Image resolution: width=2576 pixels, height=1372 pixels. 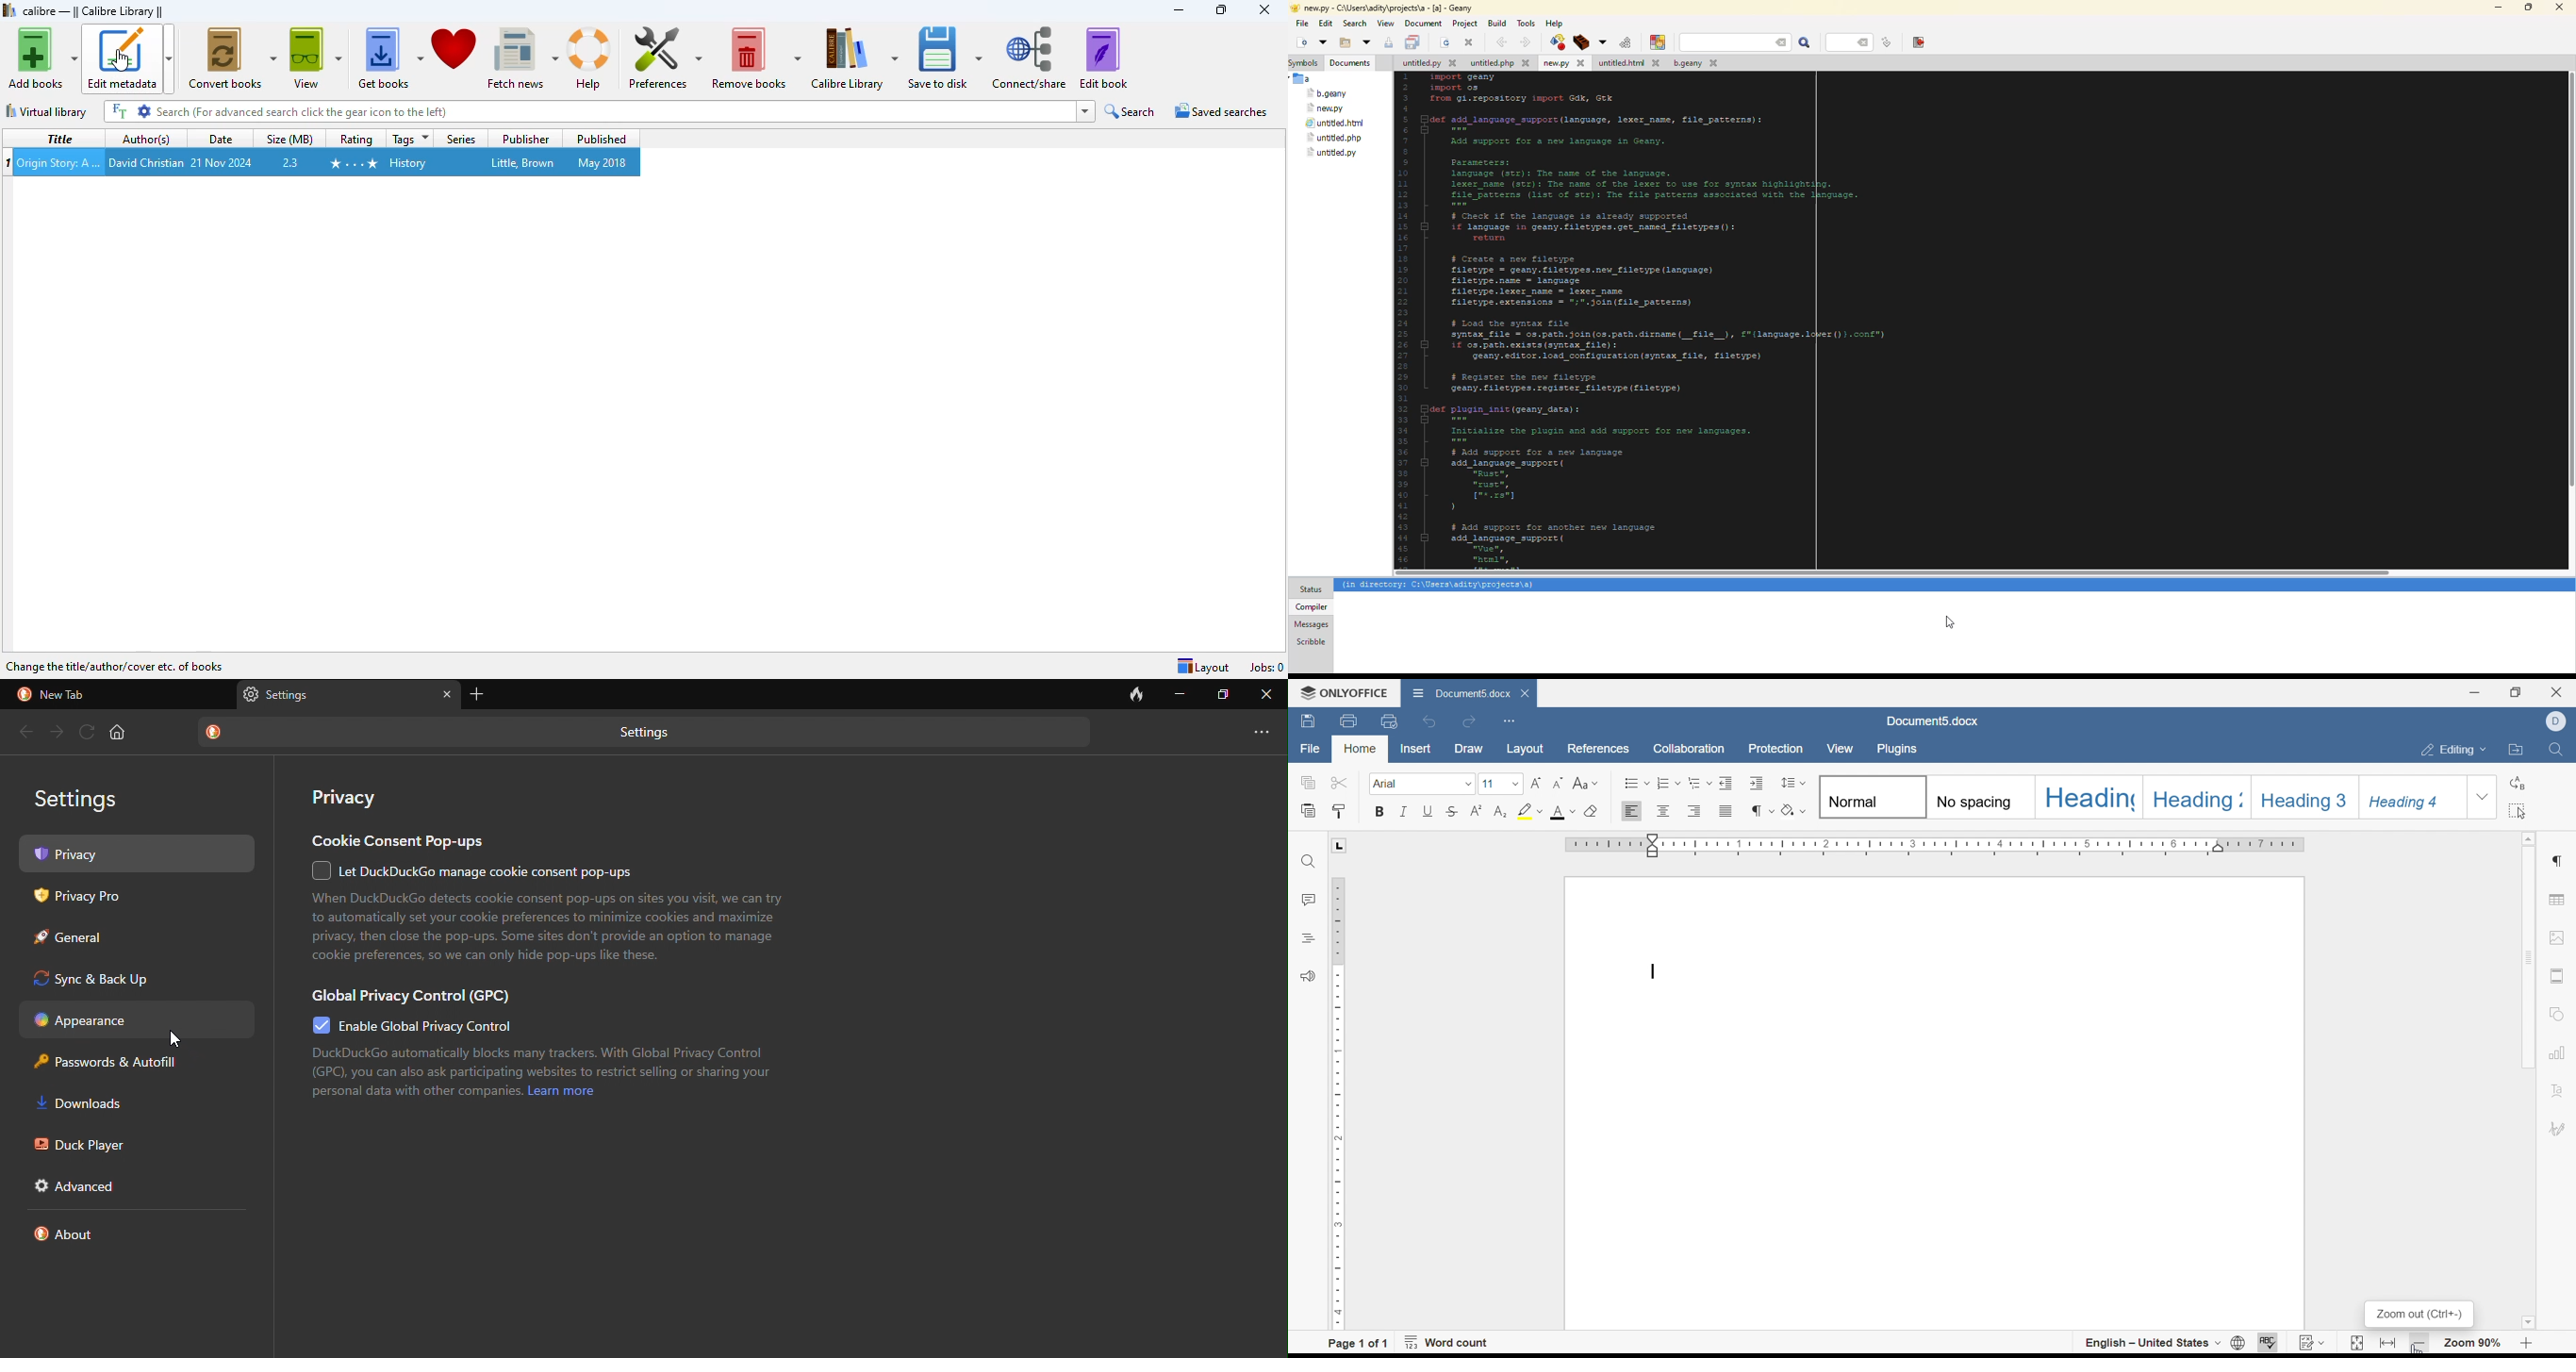 What do you see at coordinates (1310, 782) in the screenshot?
I see `copy` at bounding box center [1310, 782].